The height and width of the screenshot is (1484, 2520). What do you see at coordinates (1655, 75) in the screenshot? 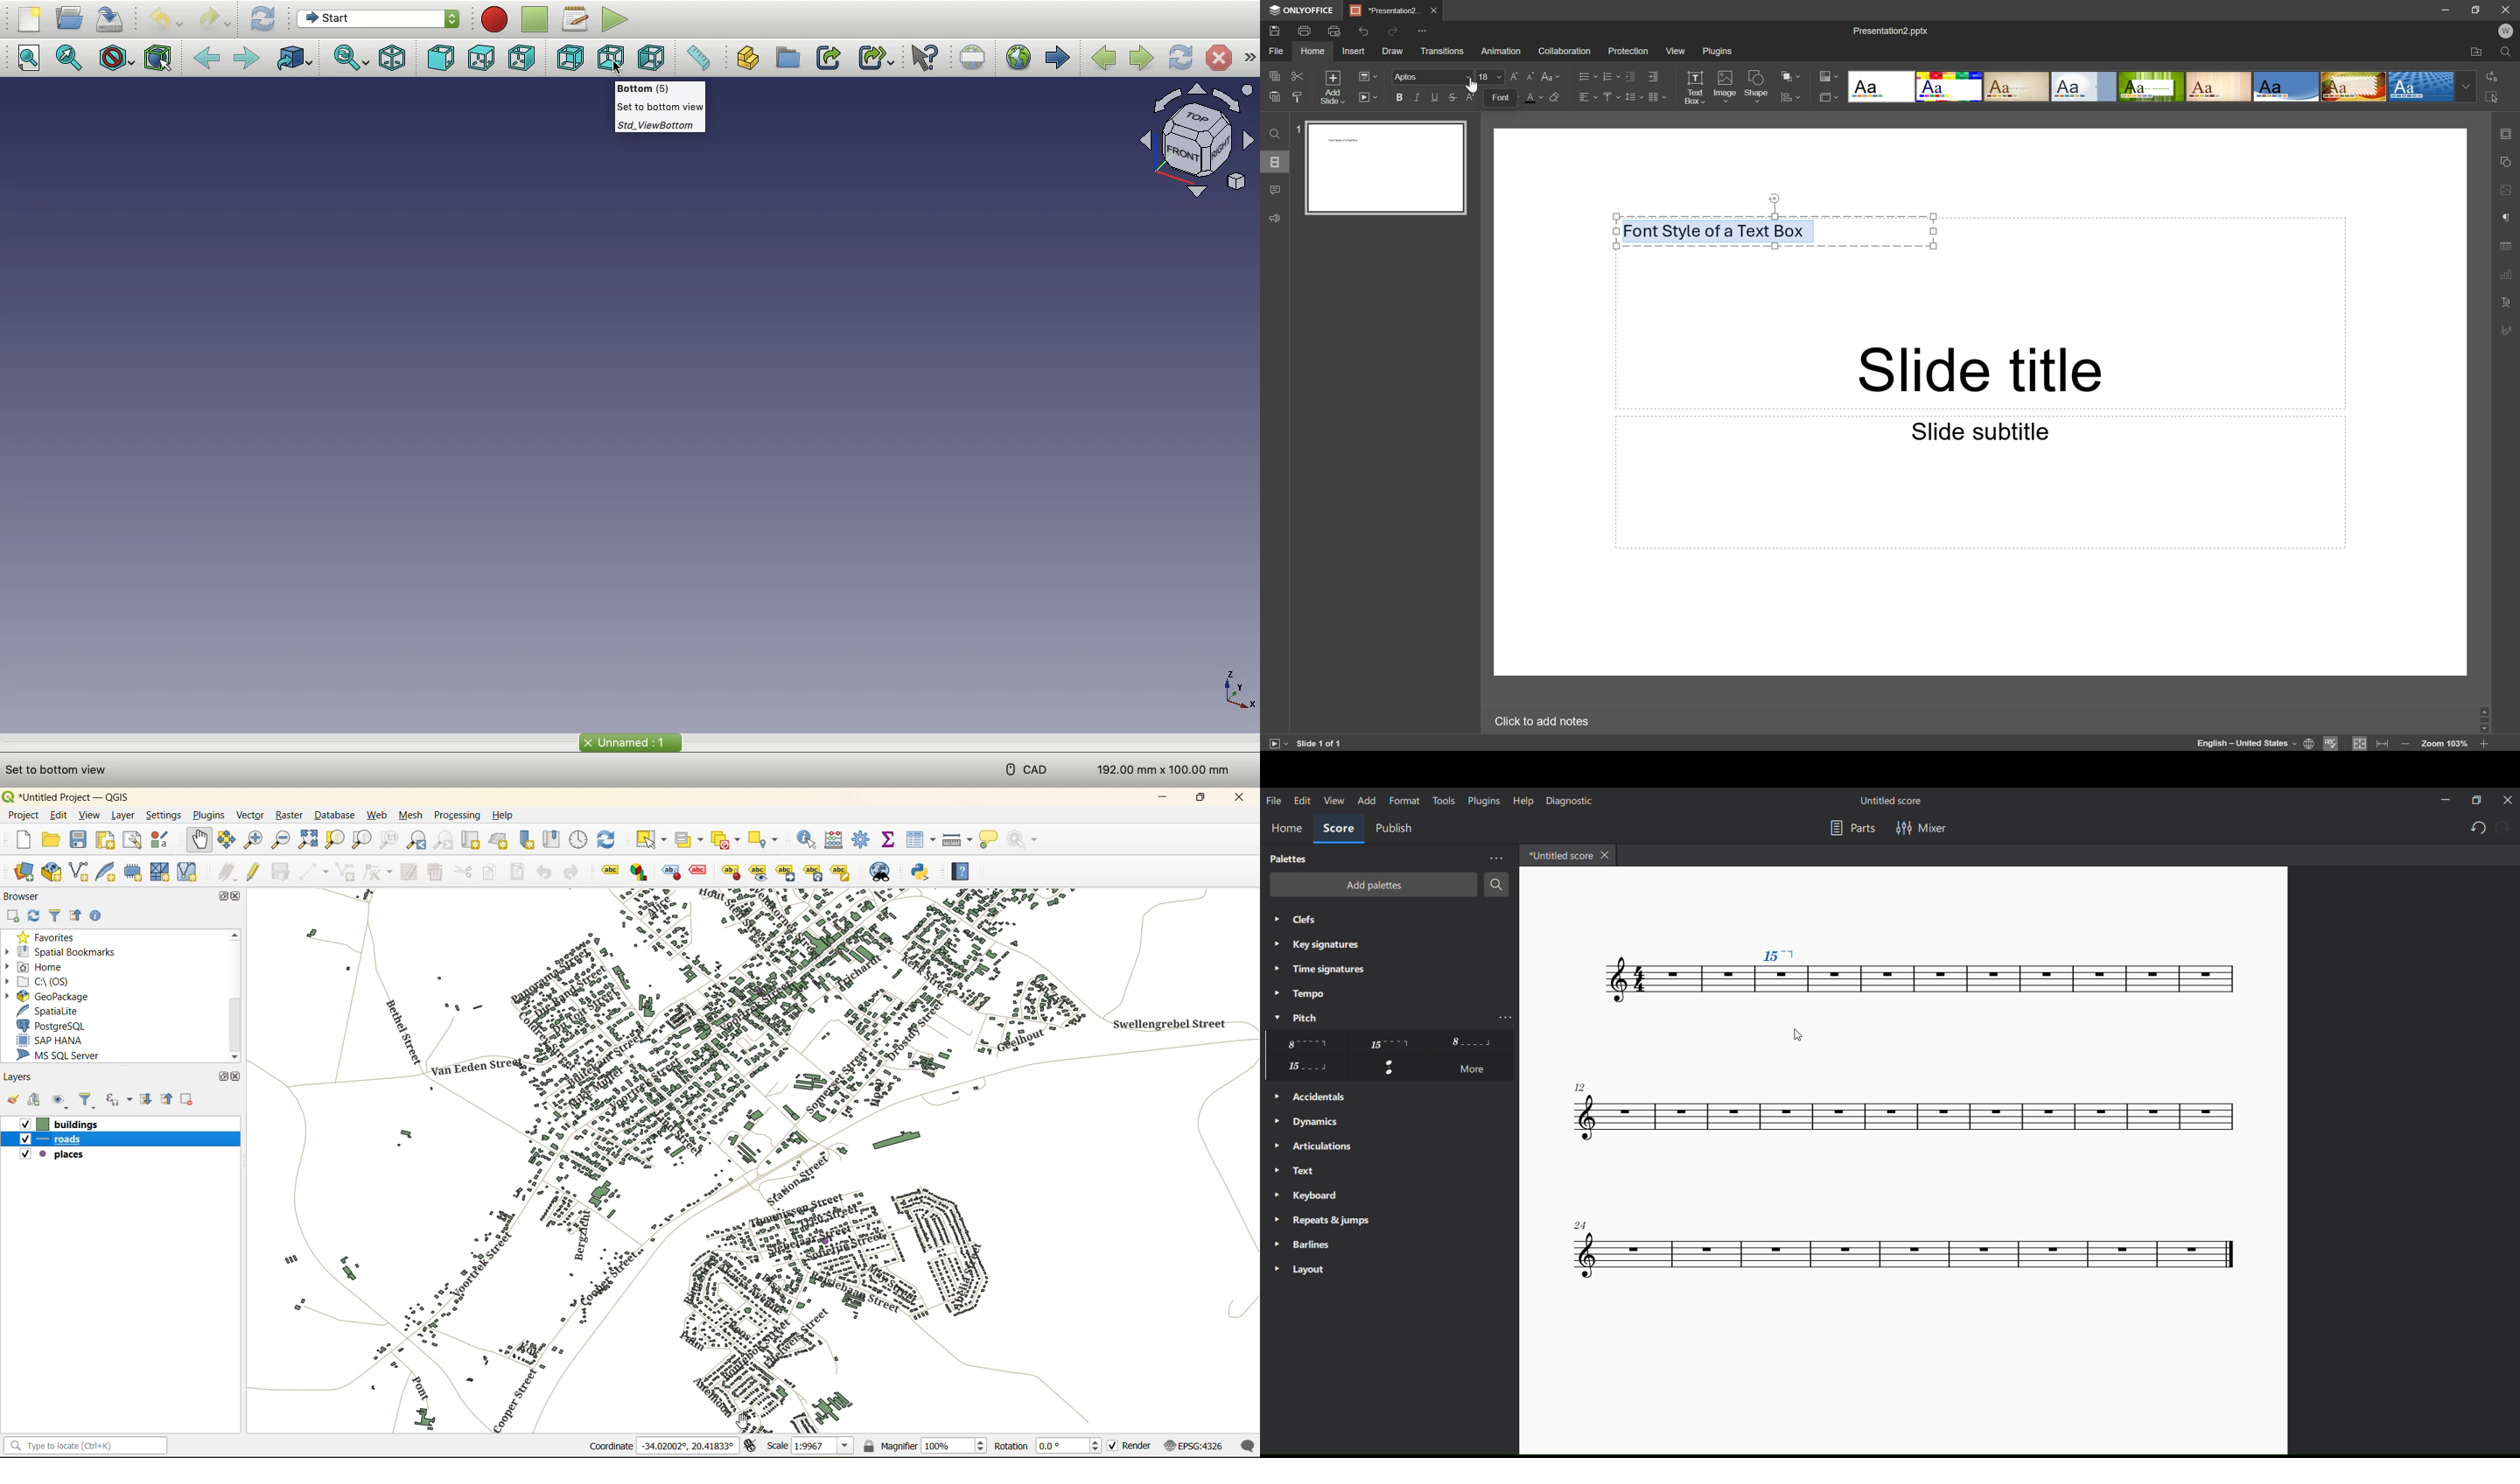
I see `Increase indent` at bounding box center [1655, 75].